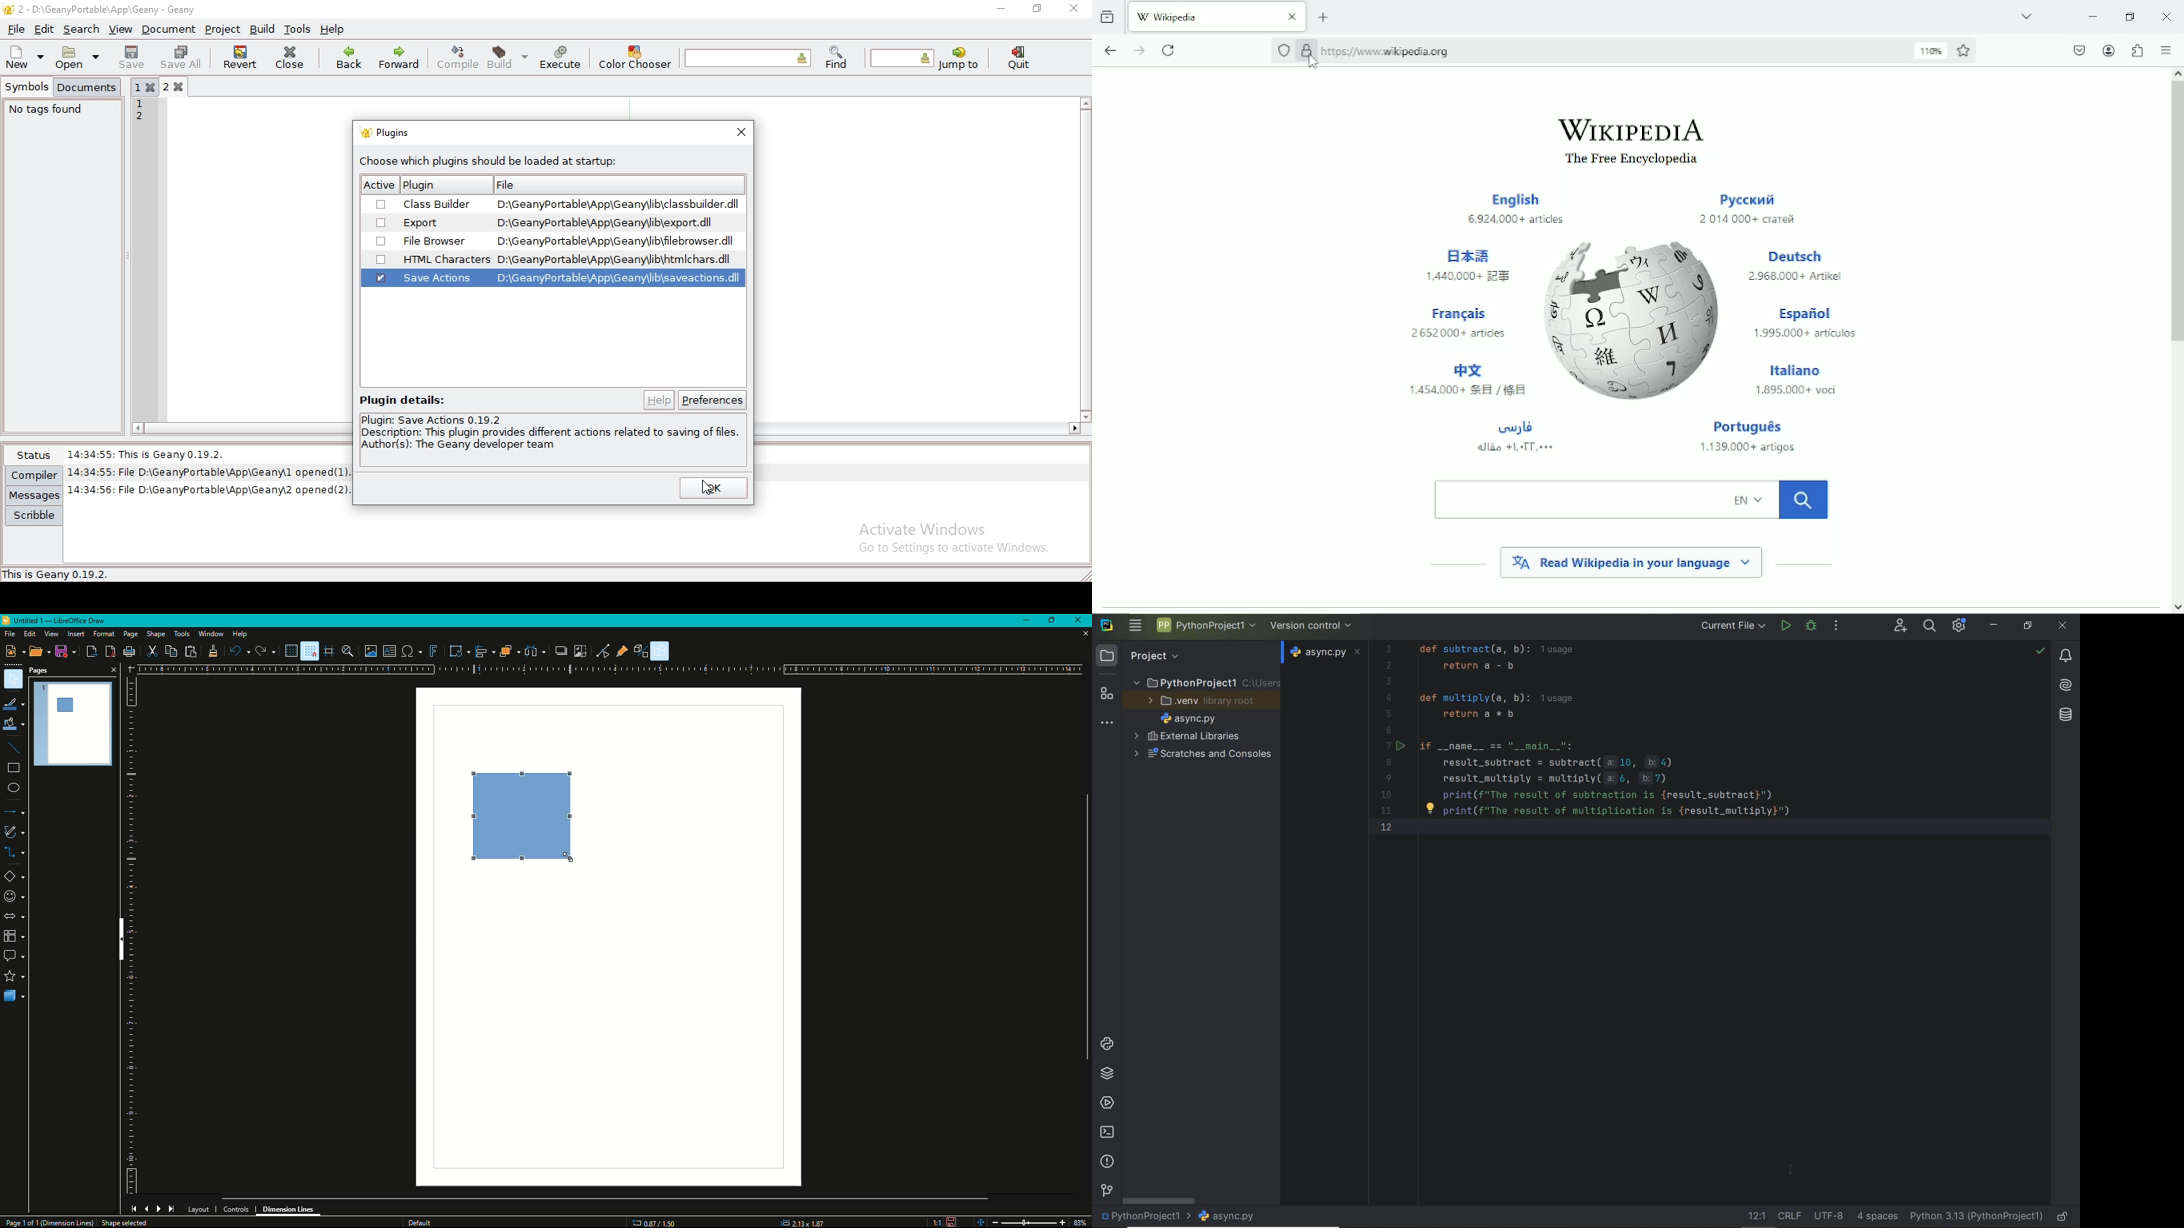 This screenshot has width=2184, height=1232. What do you see at coordinates (1106, 1133) in the screenshot?
I see `terminal` at bounding box center [1106, 1133].